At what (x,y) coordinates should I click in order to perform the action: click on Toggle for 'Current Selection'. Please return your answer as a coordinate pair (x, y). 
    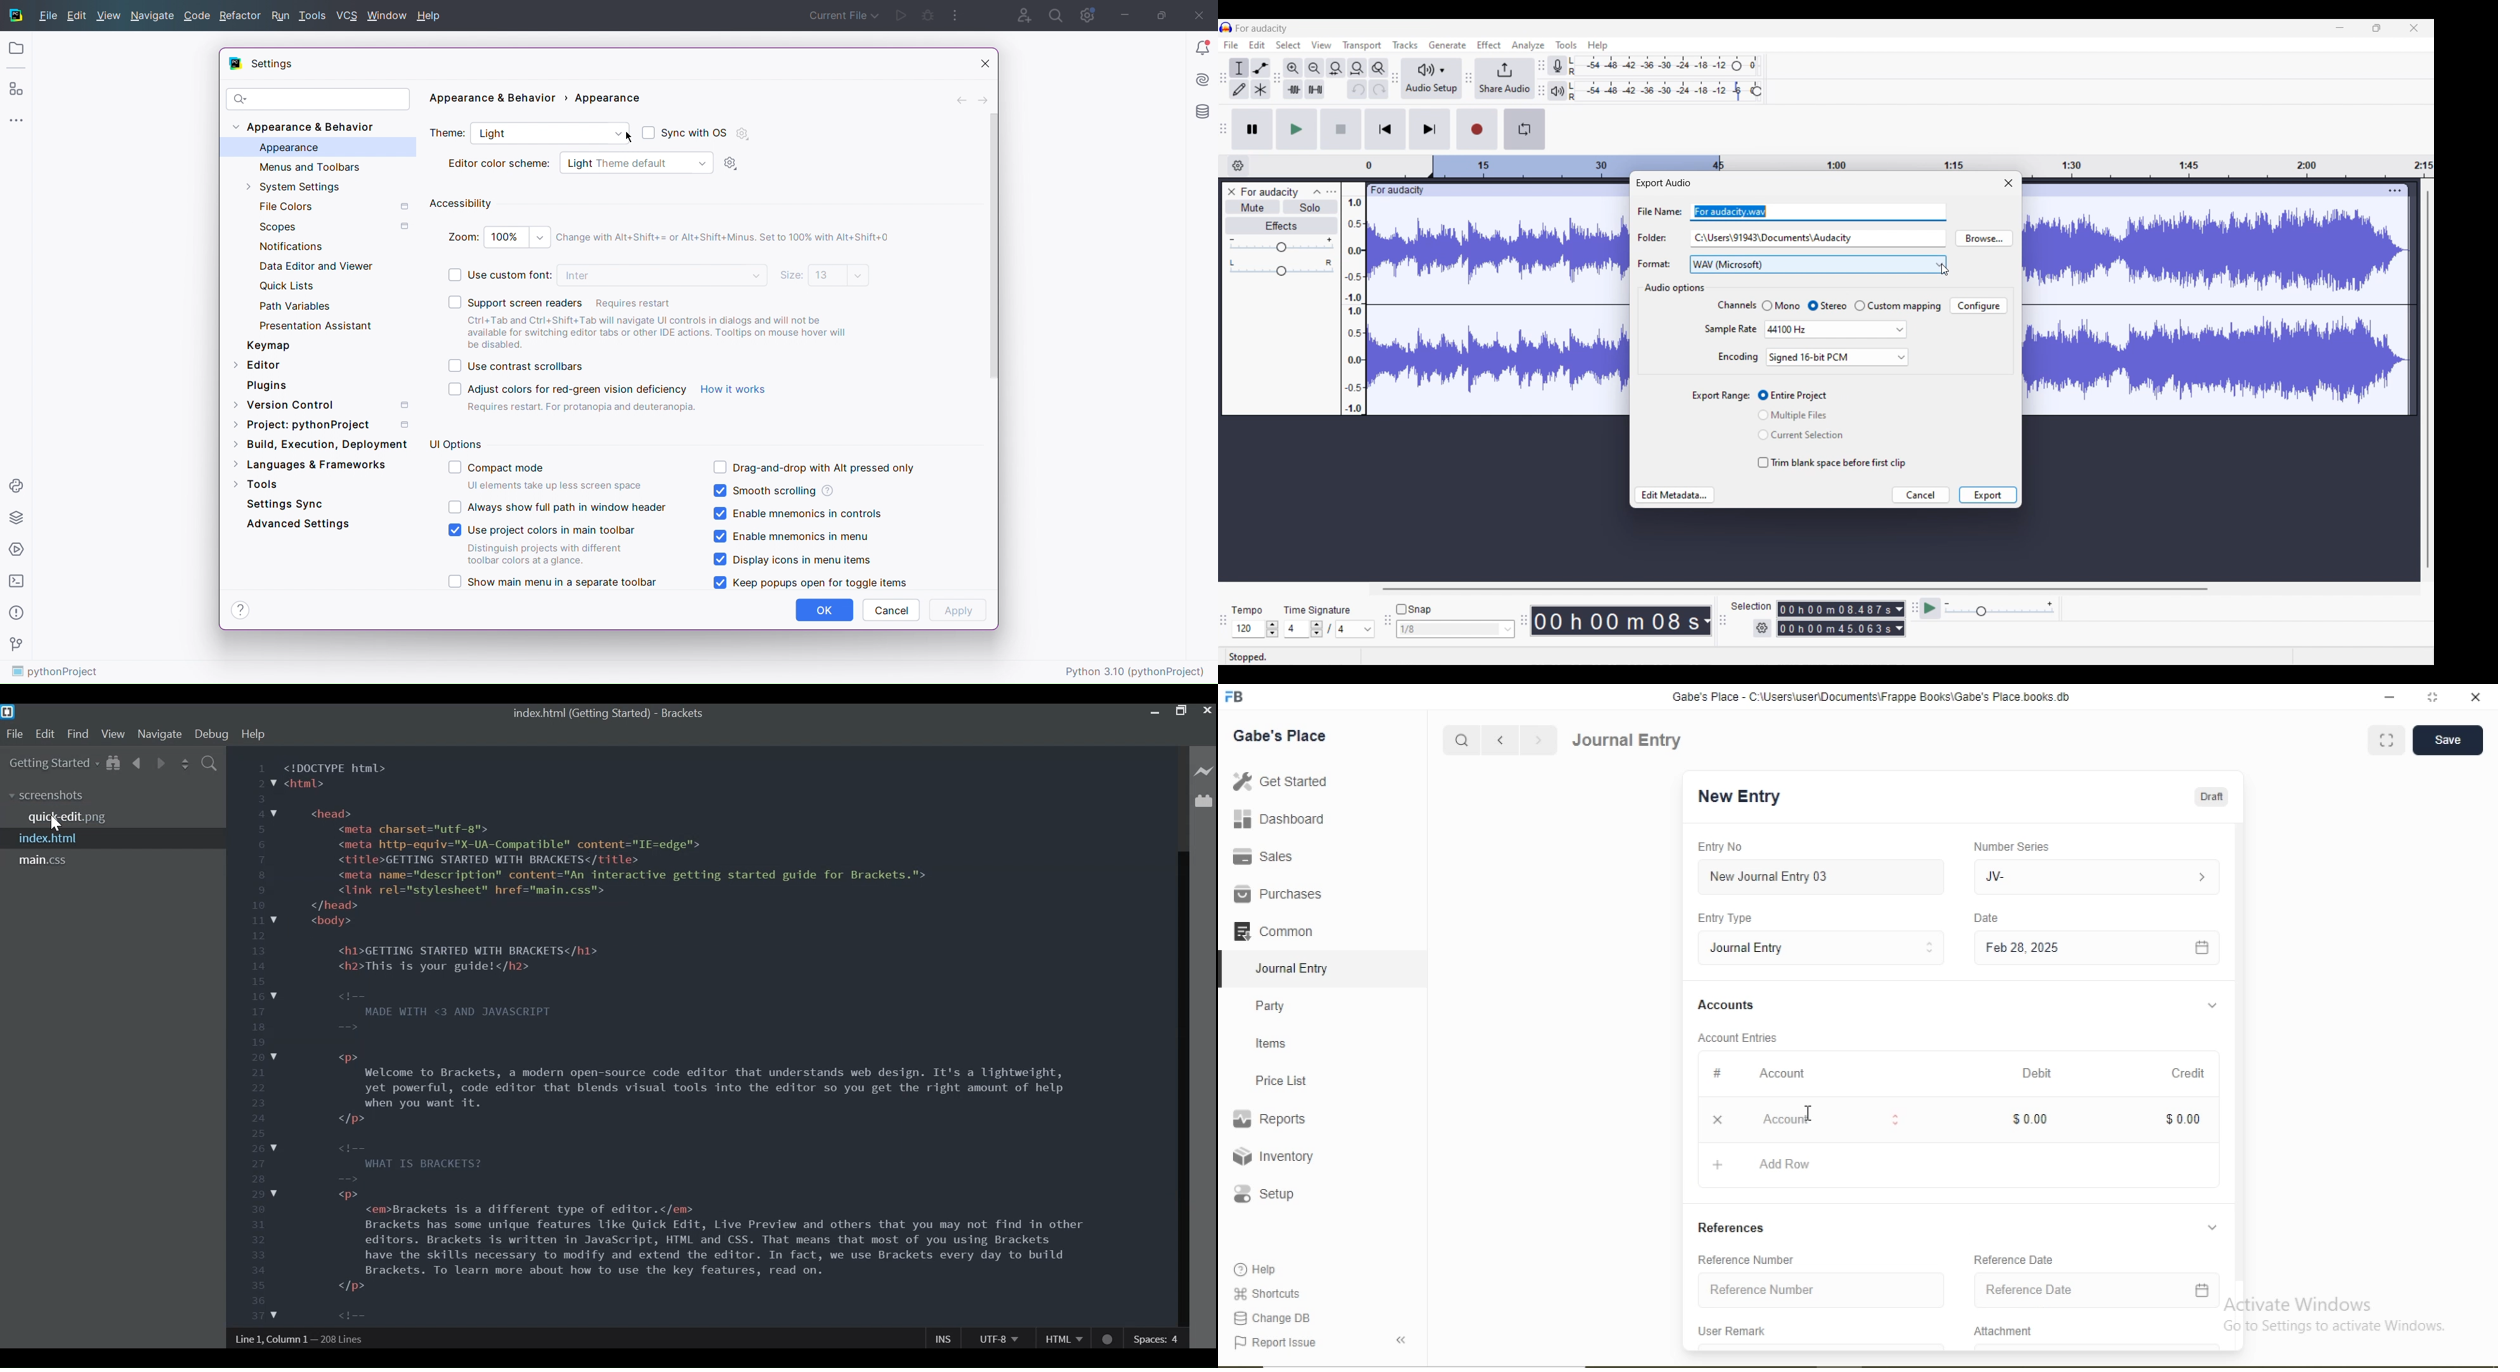
    Looking at the image, I should click on (1801, 434).